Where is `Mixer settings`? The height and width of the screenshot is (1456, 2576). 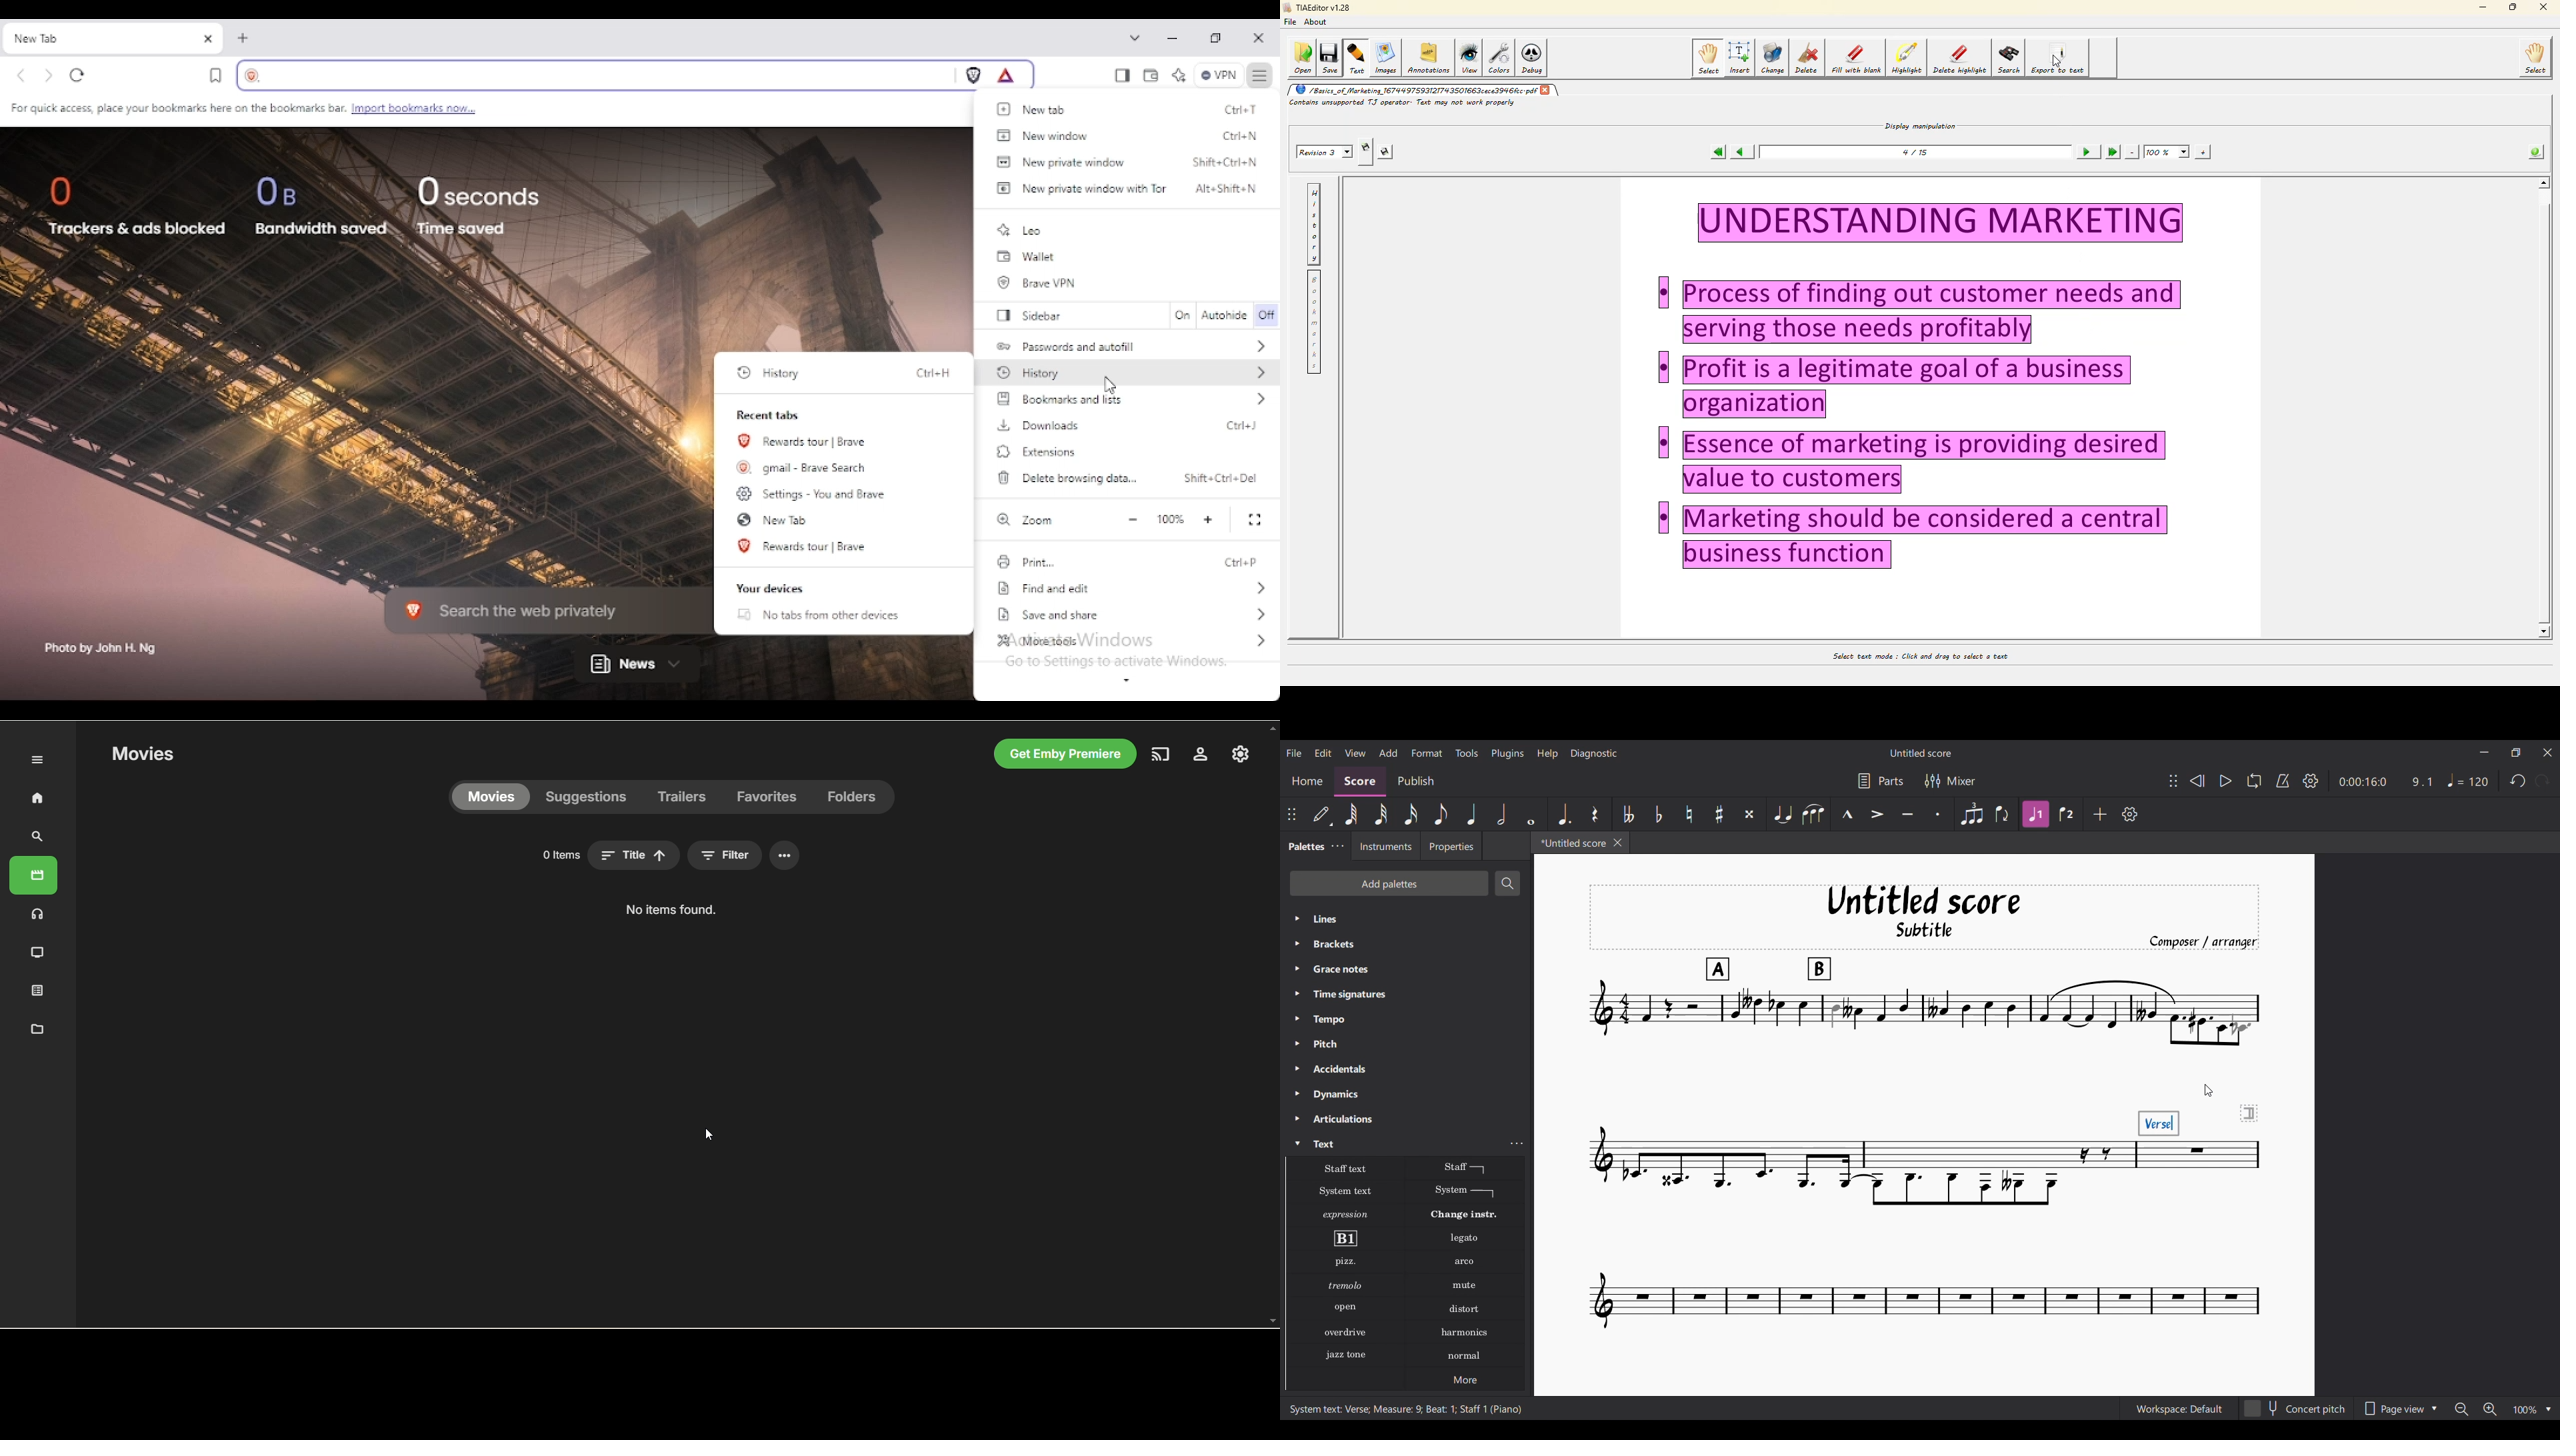
Mixer settings is located at coordinates (1950, 781).